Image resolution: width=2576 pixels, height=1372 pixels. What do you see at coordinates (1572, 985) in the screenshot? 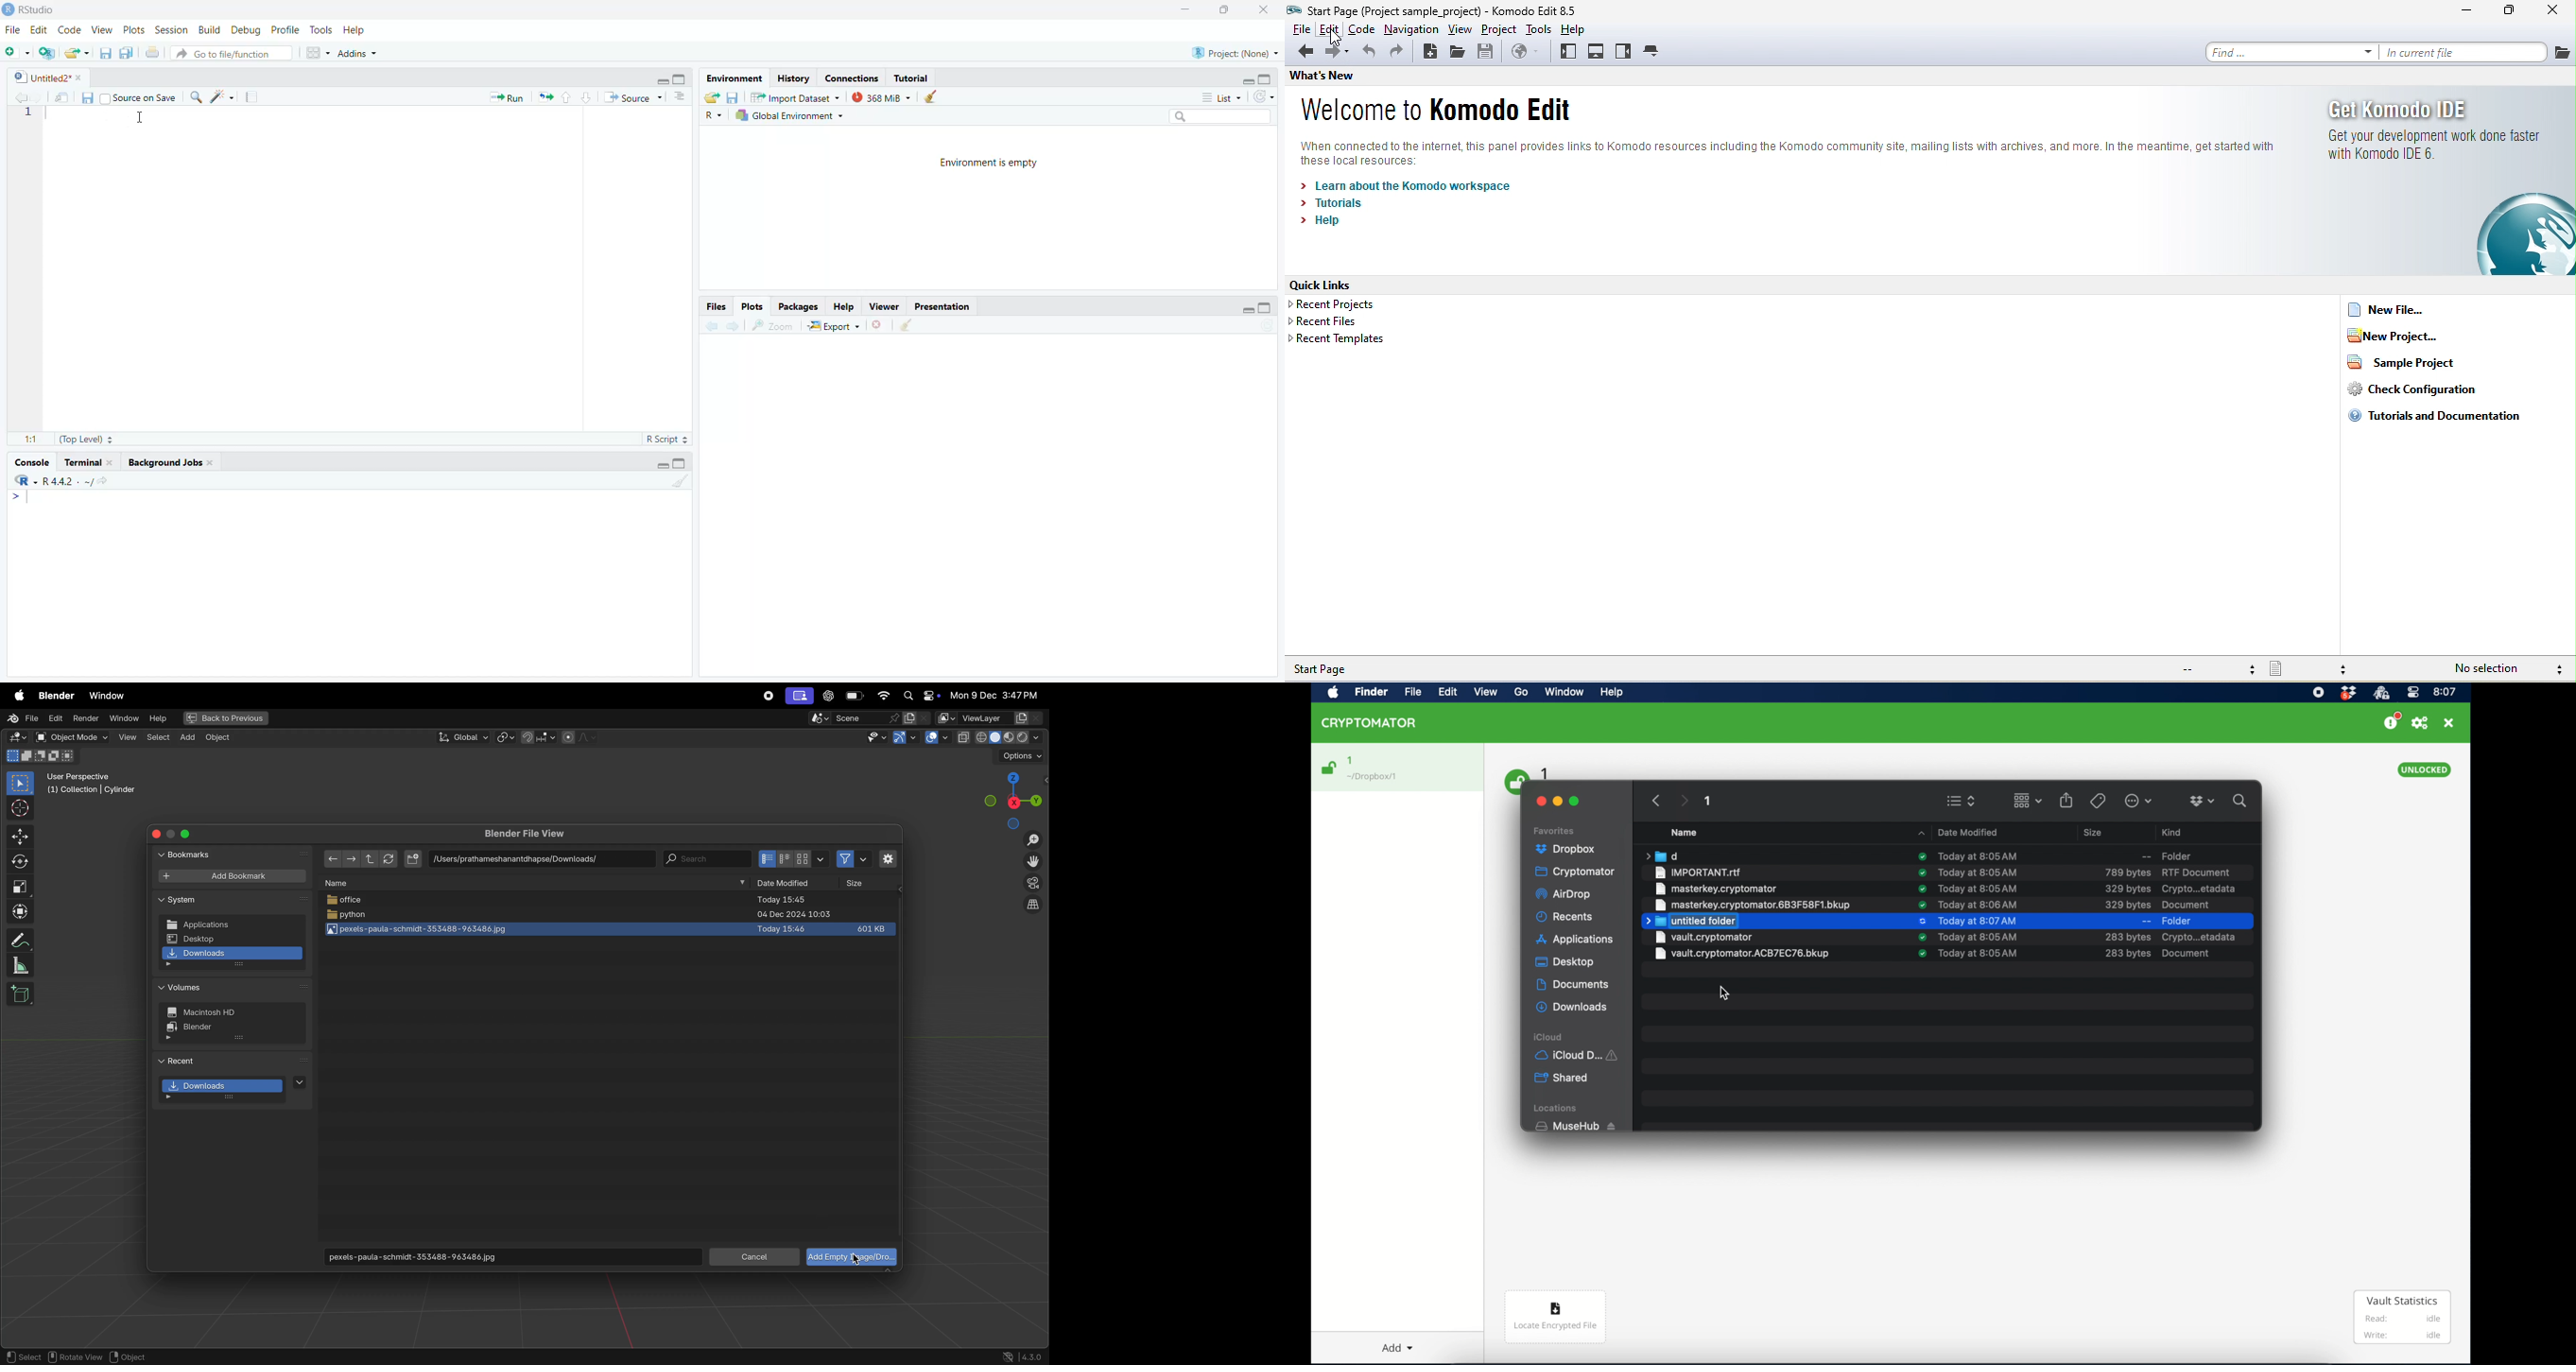
I see `documents` at bounding box center [1572, 985].